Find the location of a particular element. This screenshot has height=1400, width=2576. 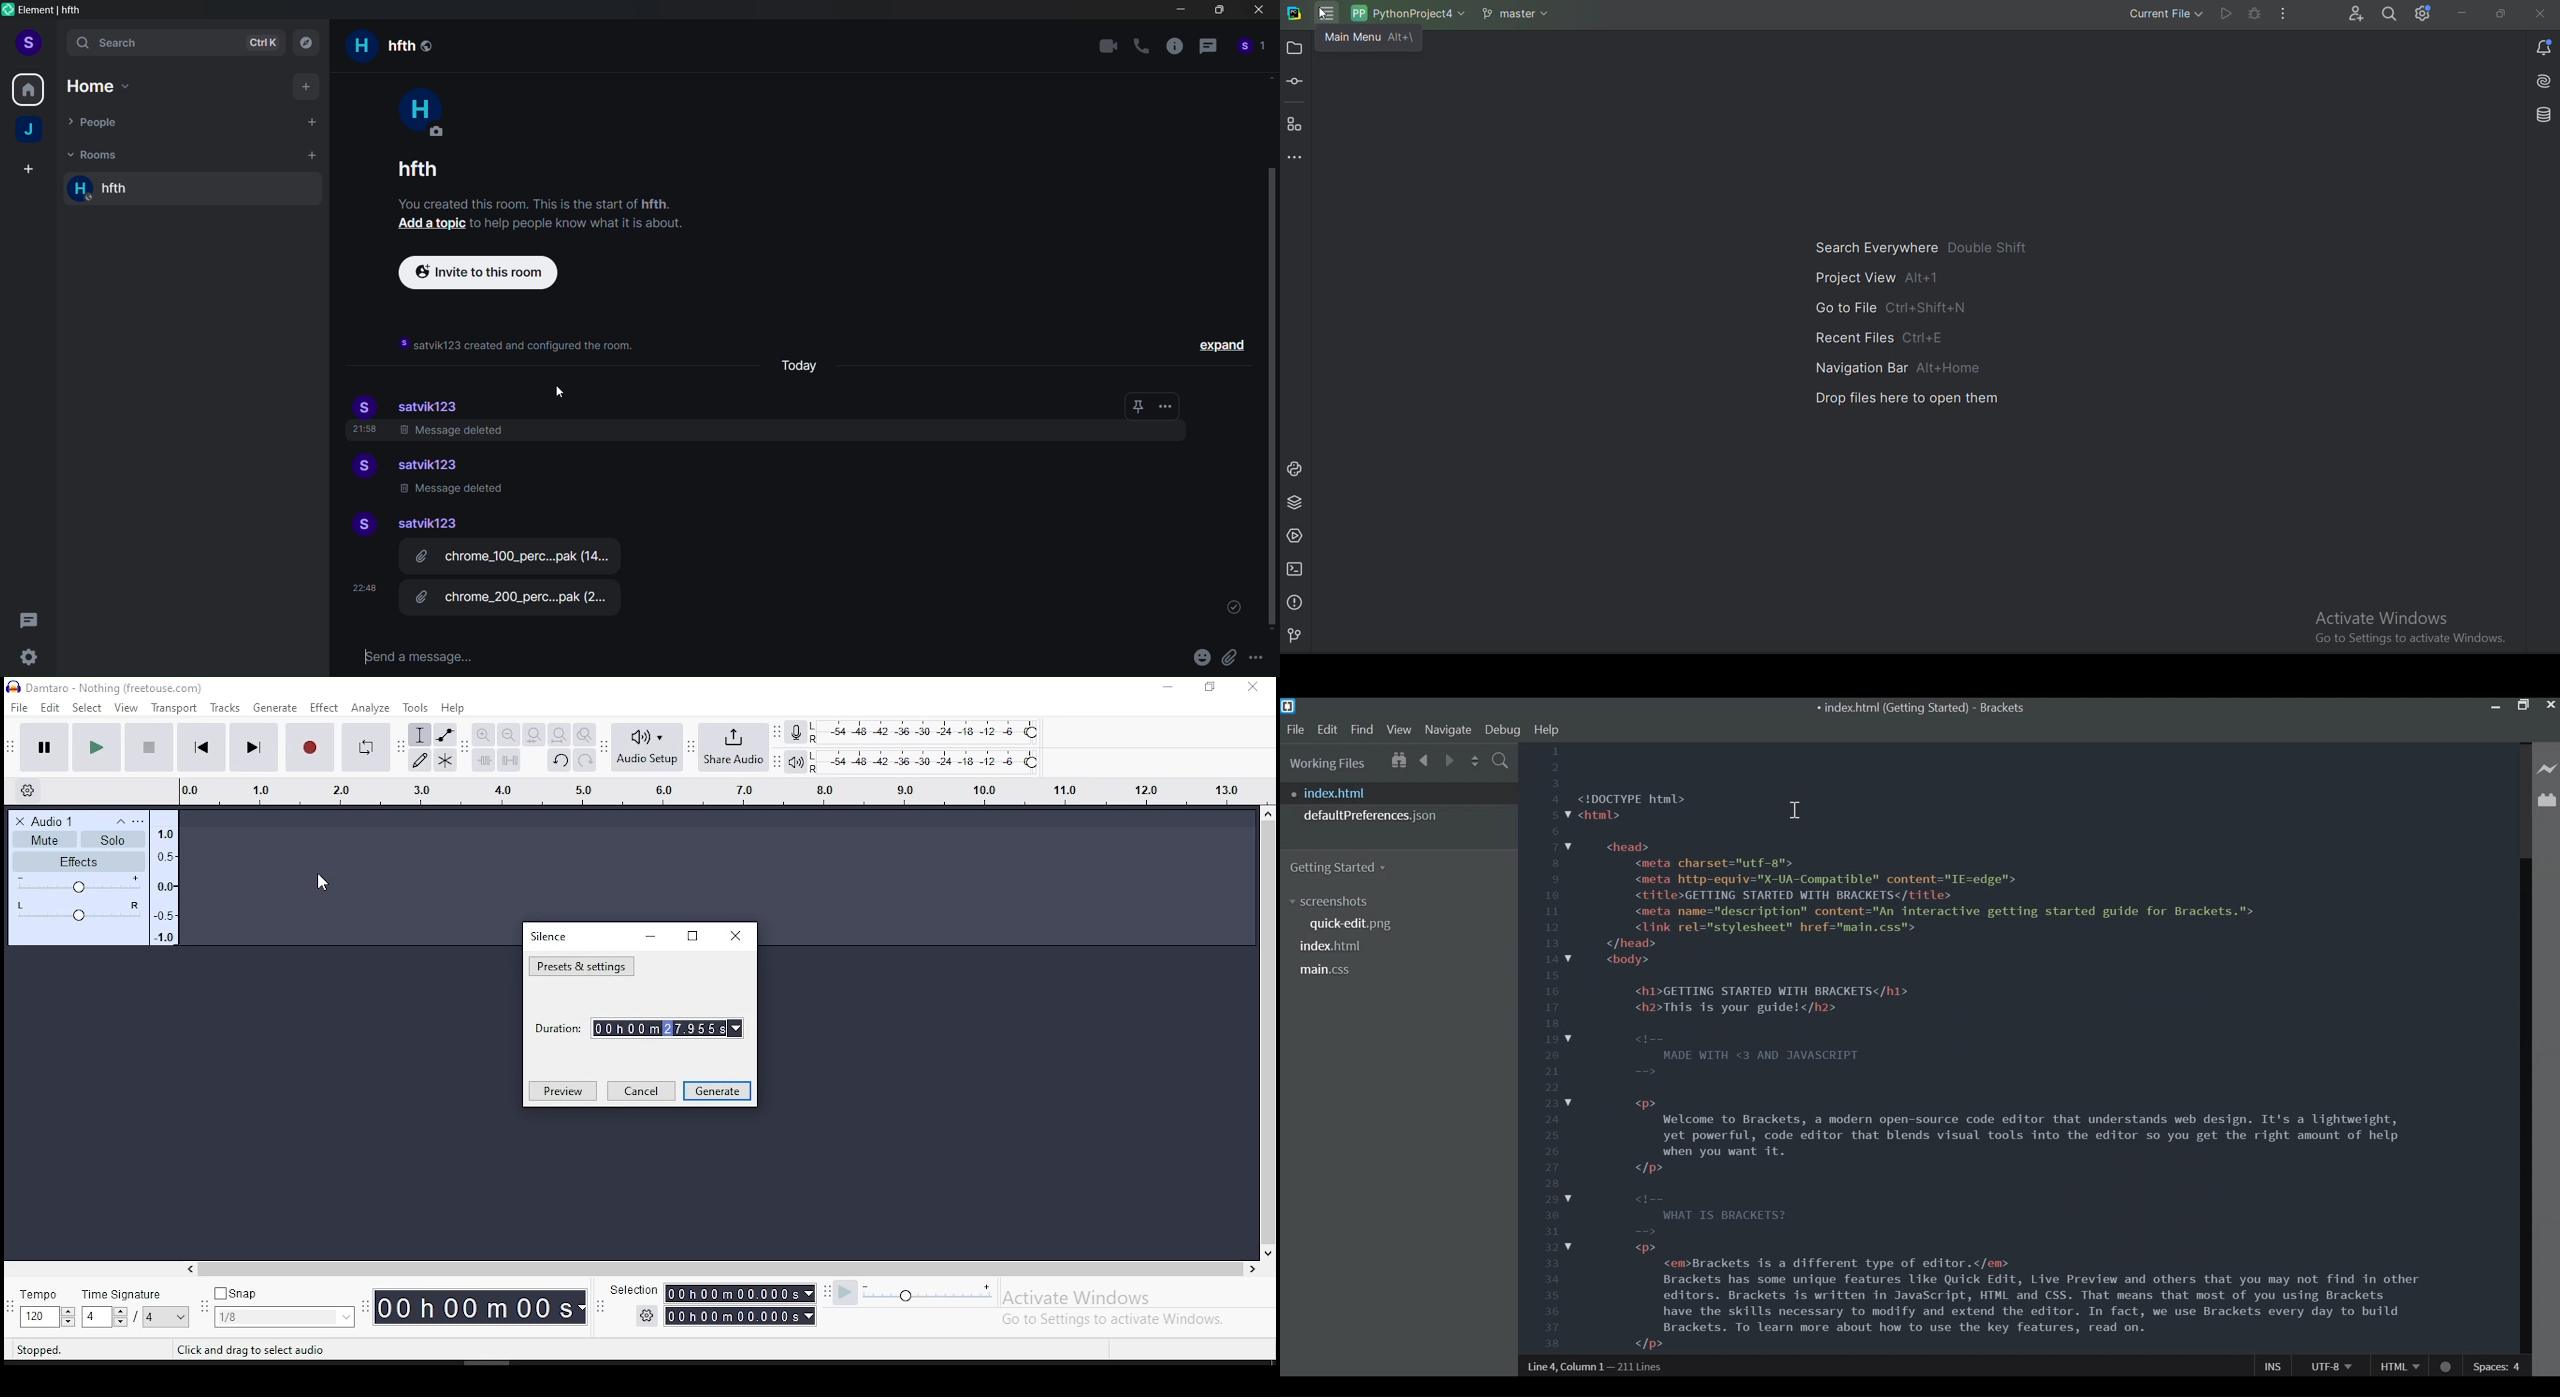

Git branch master is located at coordinates (1514, 13).